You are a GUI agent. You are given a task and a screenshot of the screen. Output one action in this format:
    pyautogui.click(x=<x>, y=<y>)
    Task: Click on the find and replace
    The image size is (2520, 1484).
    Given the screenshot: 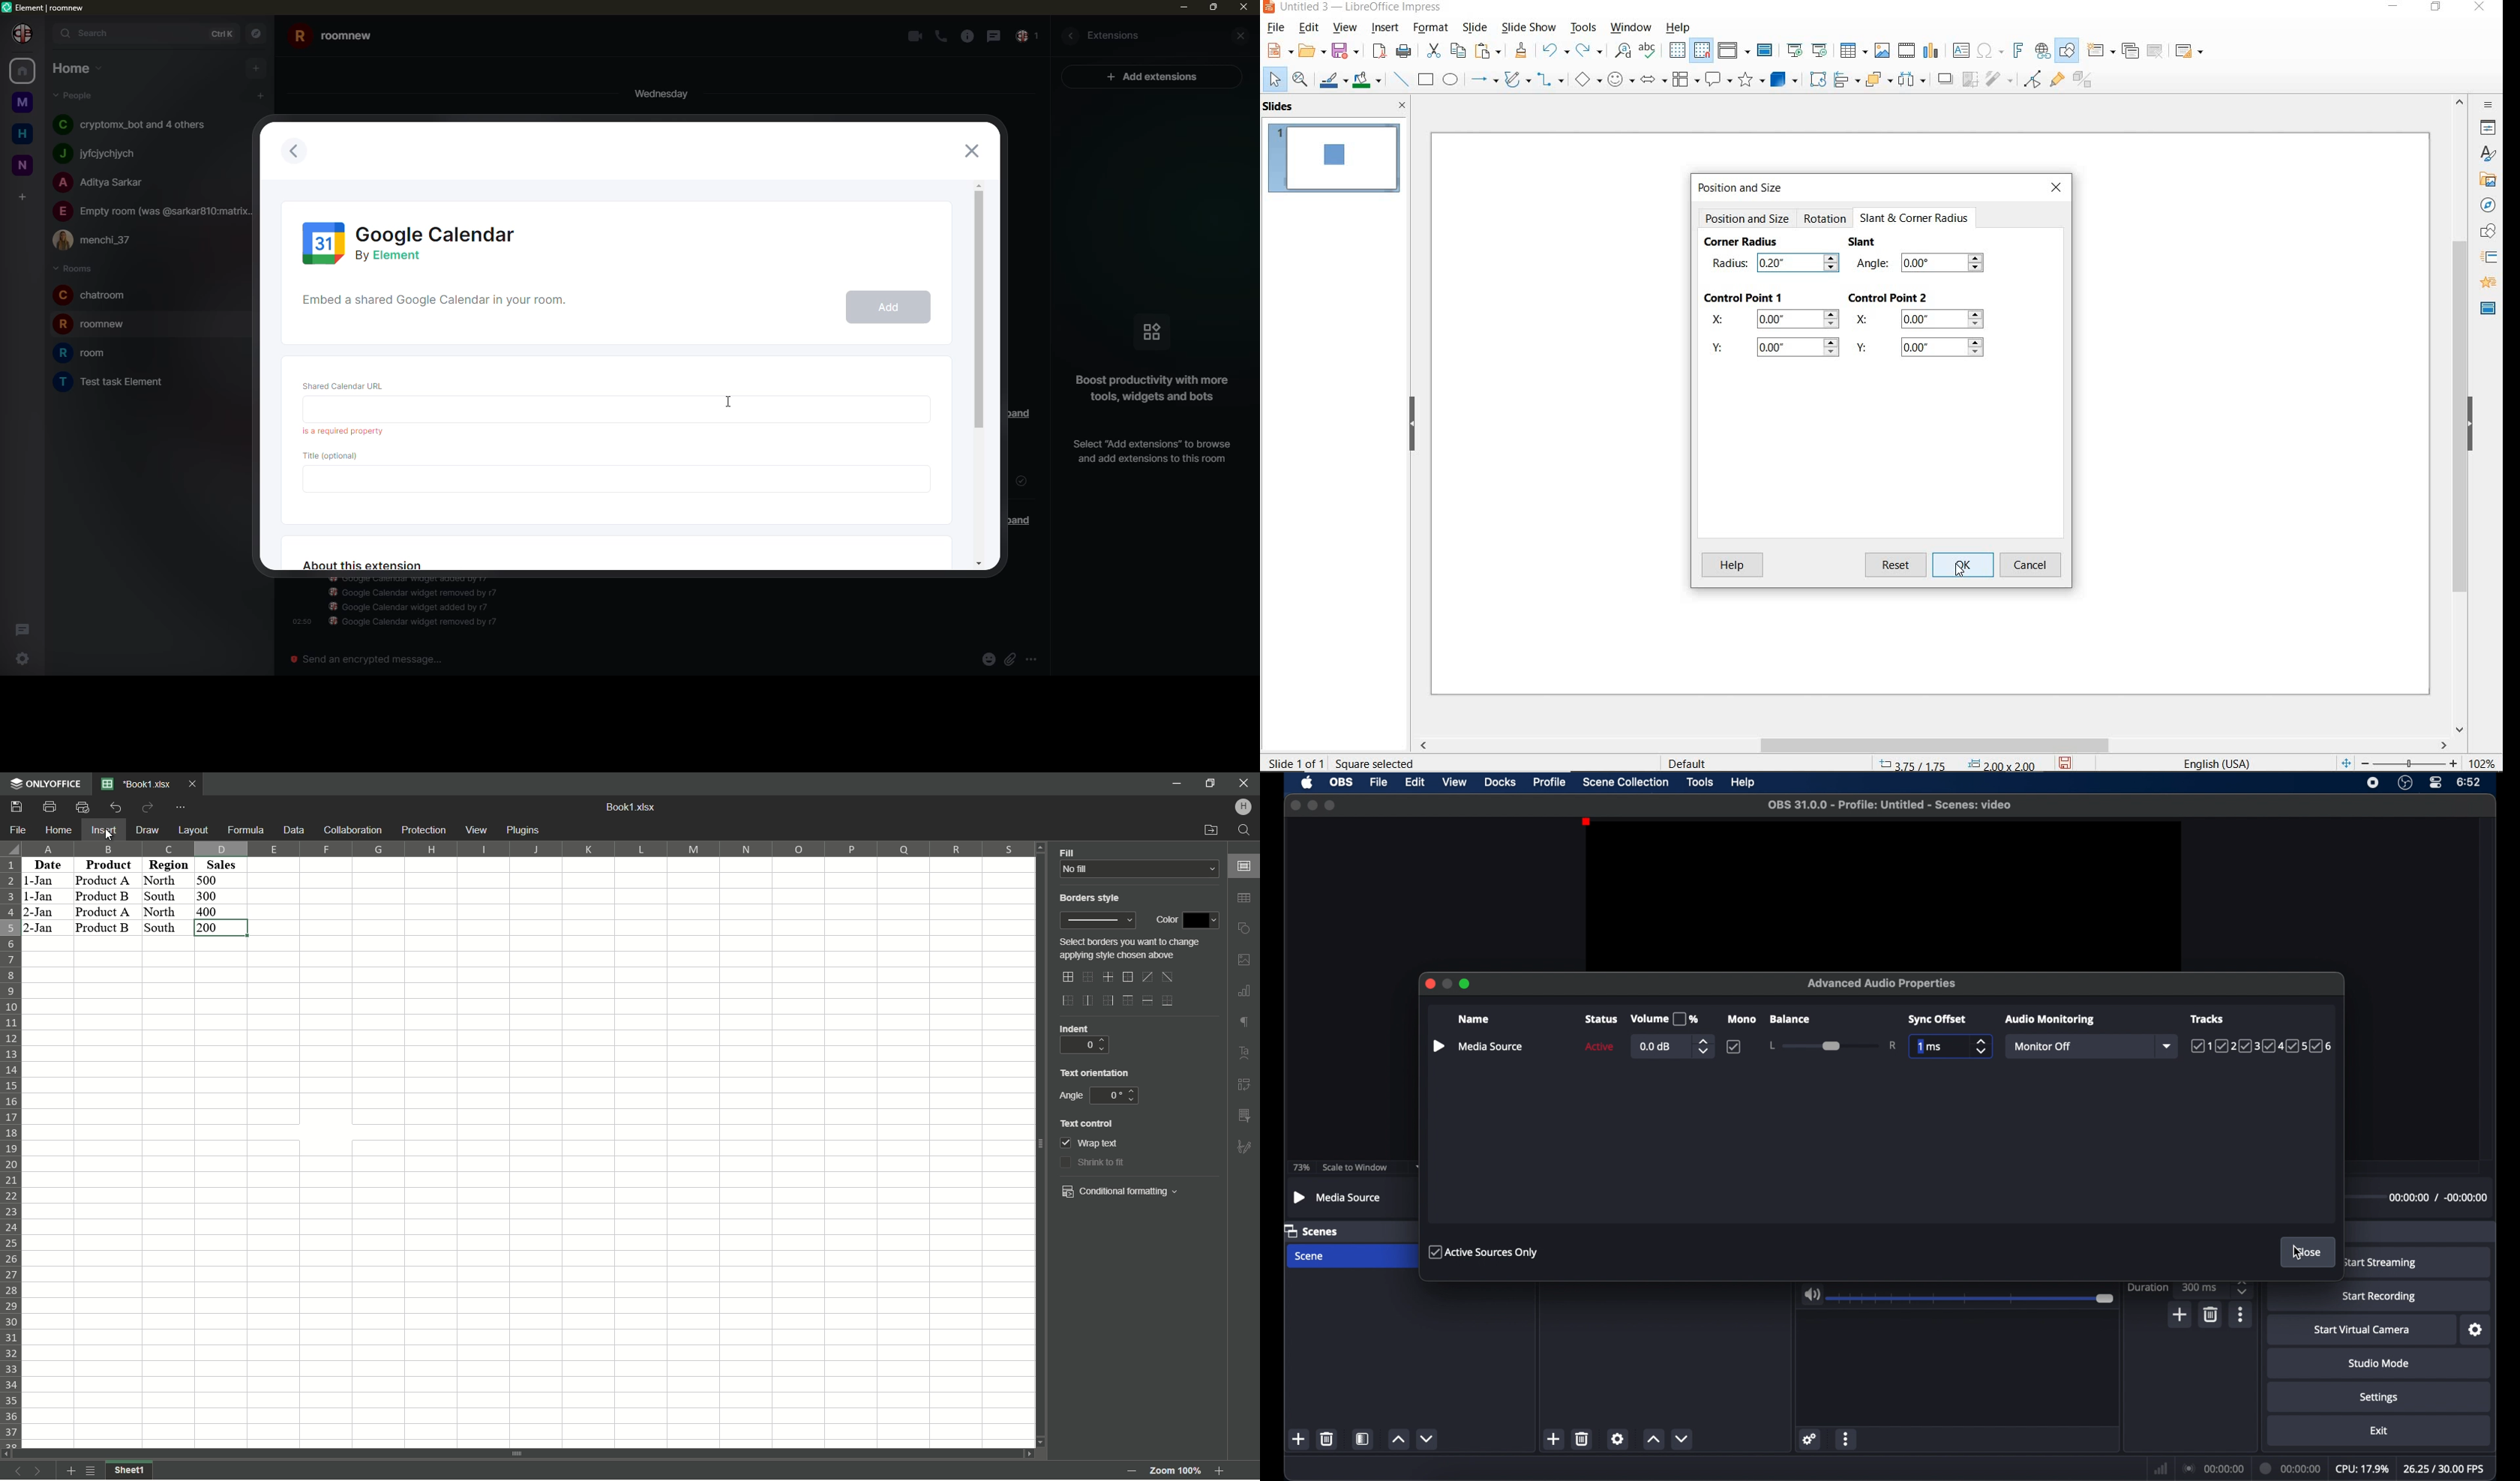 What is the action you would take?
    pyautogui.click(x=1620, y=53)
    